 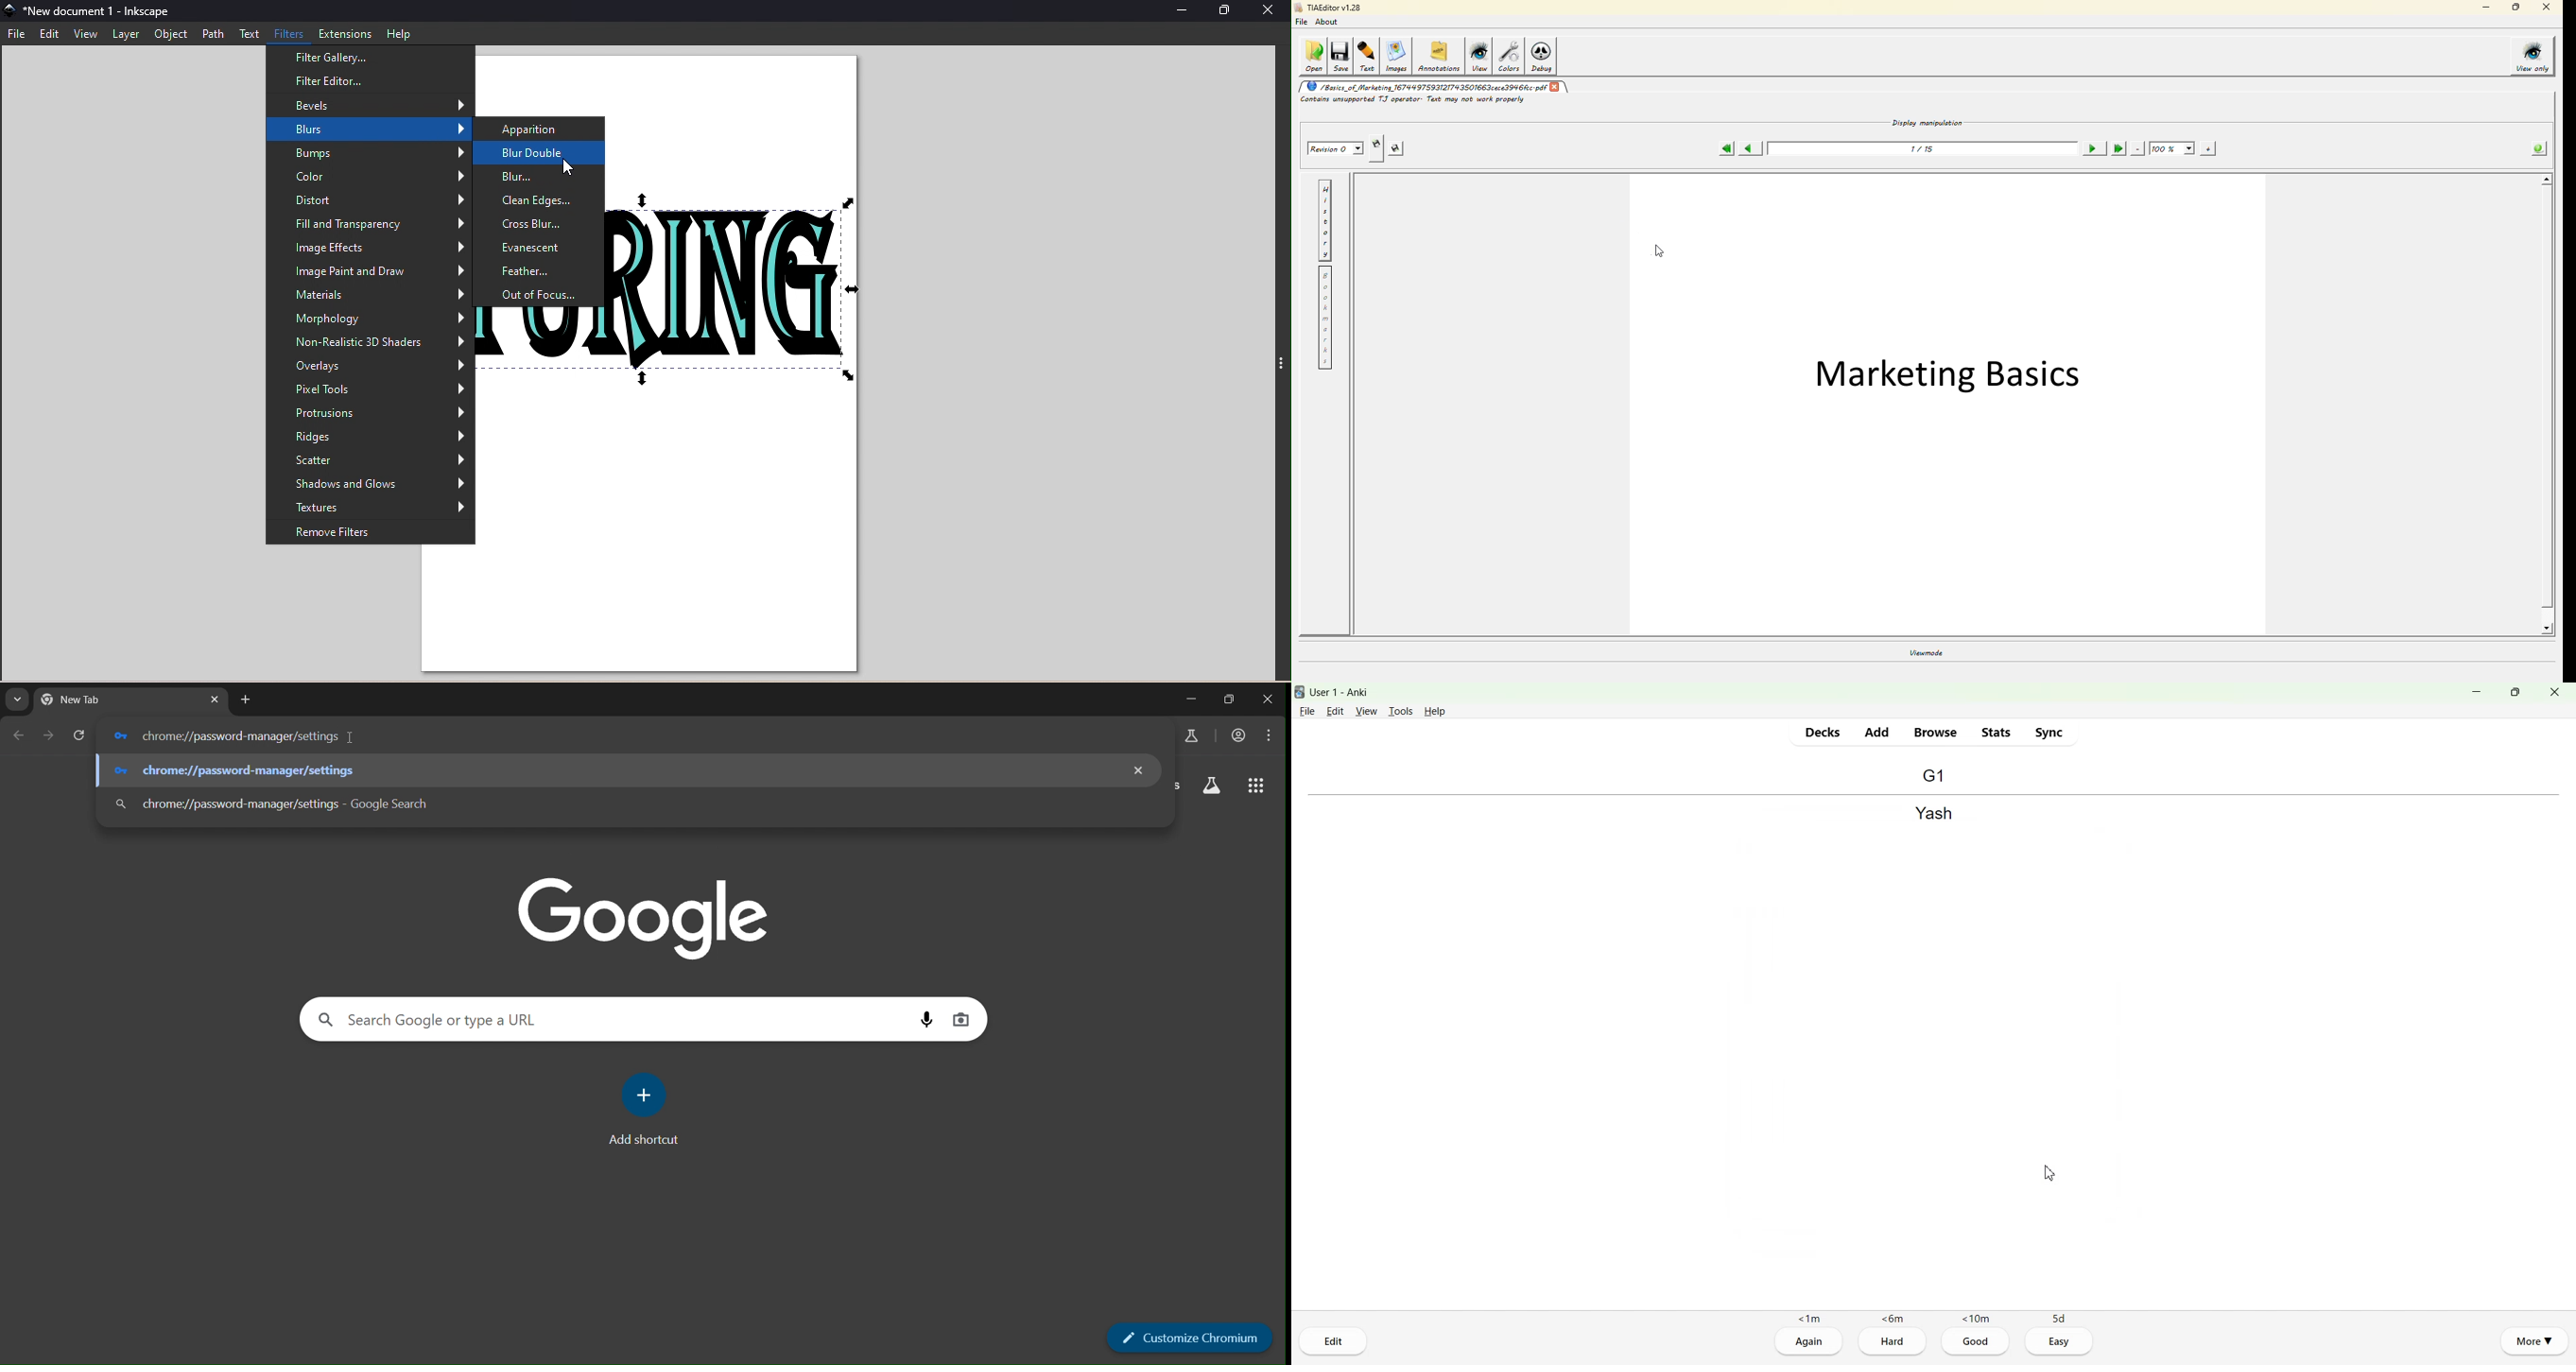 I want to click on File, so click(x=20, y=33).